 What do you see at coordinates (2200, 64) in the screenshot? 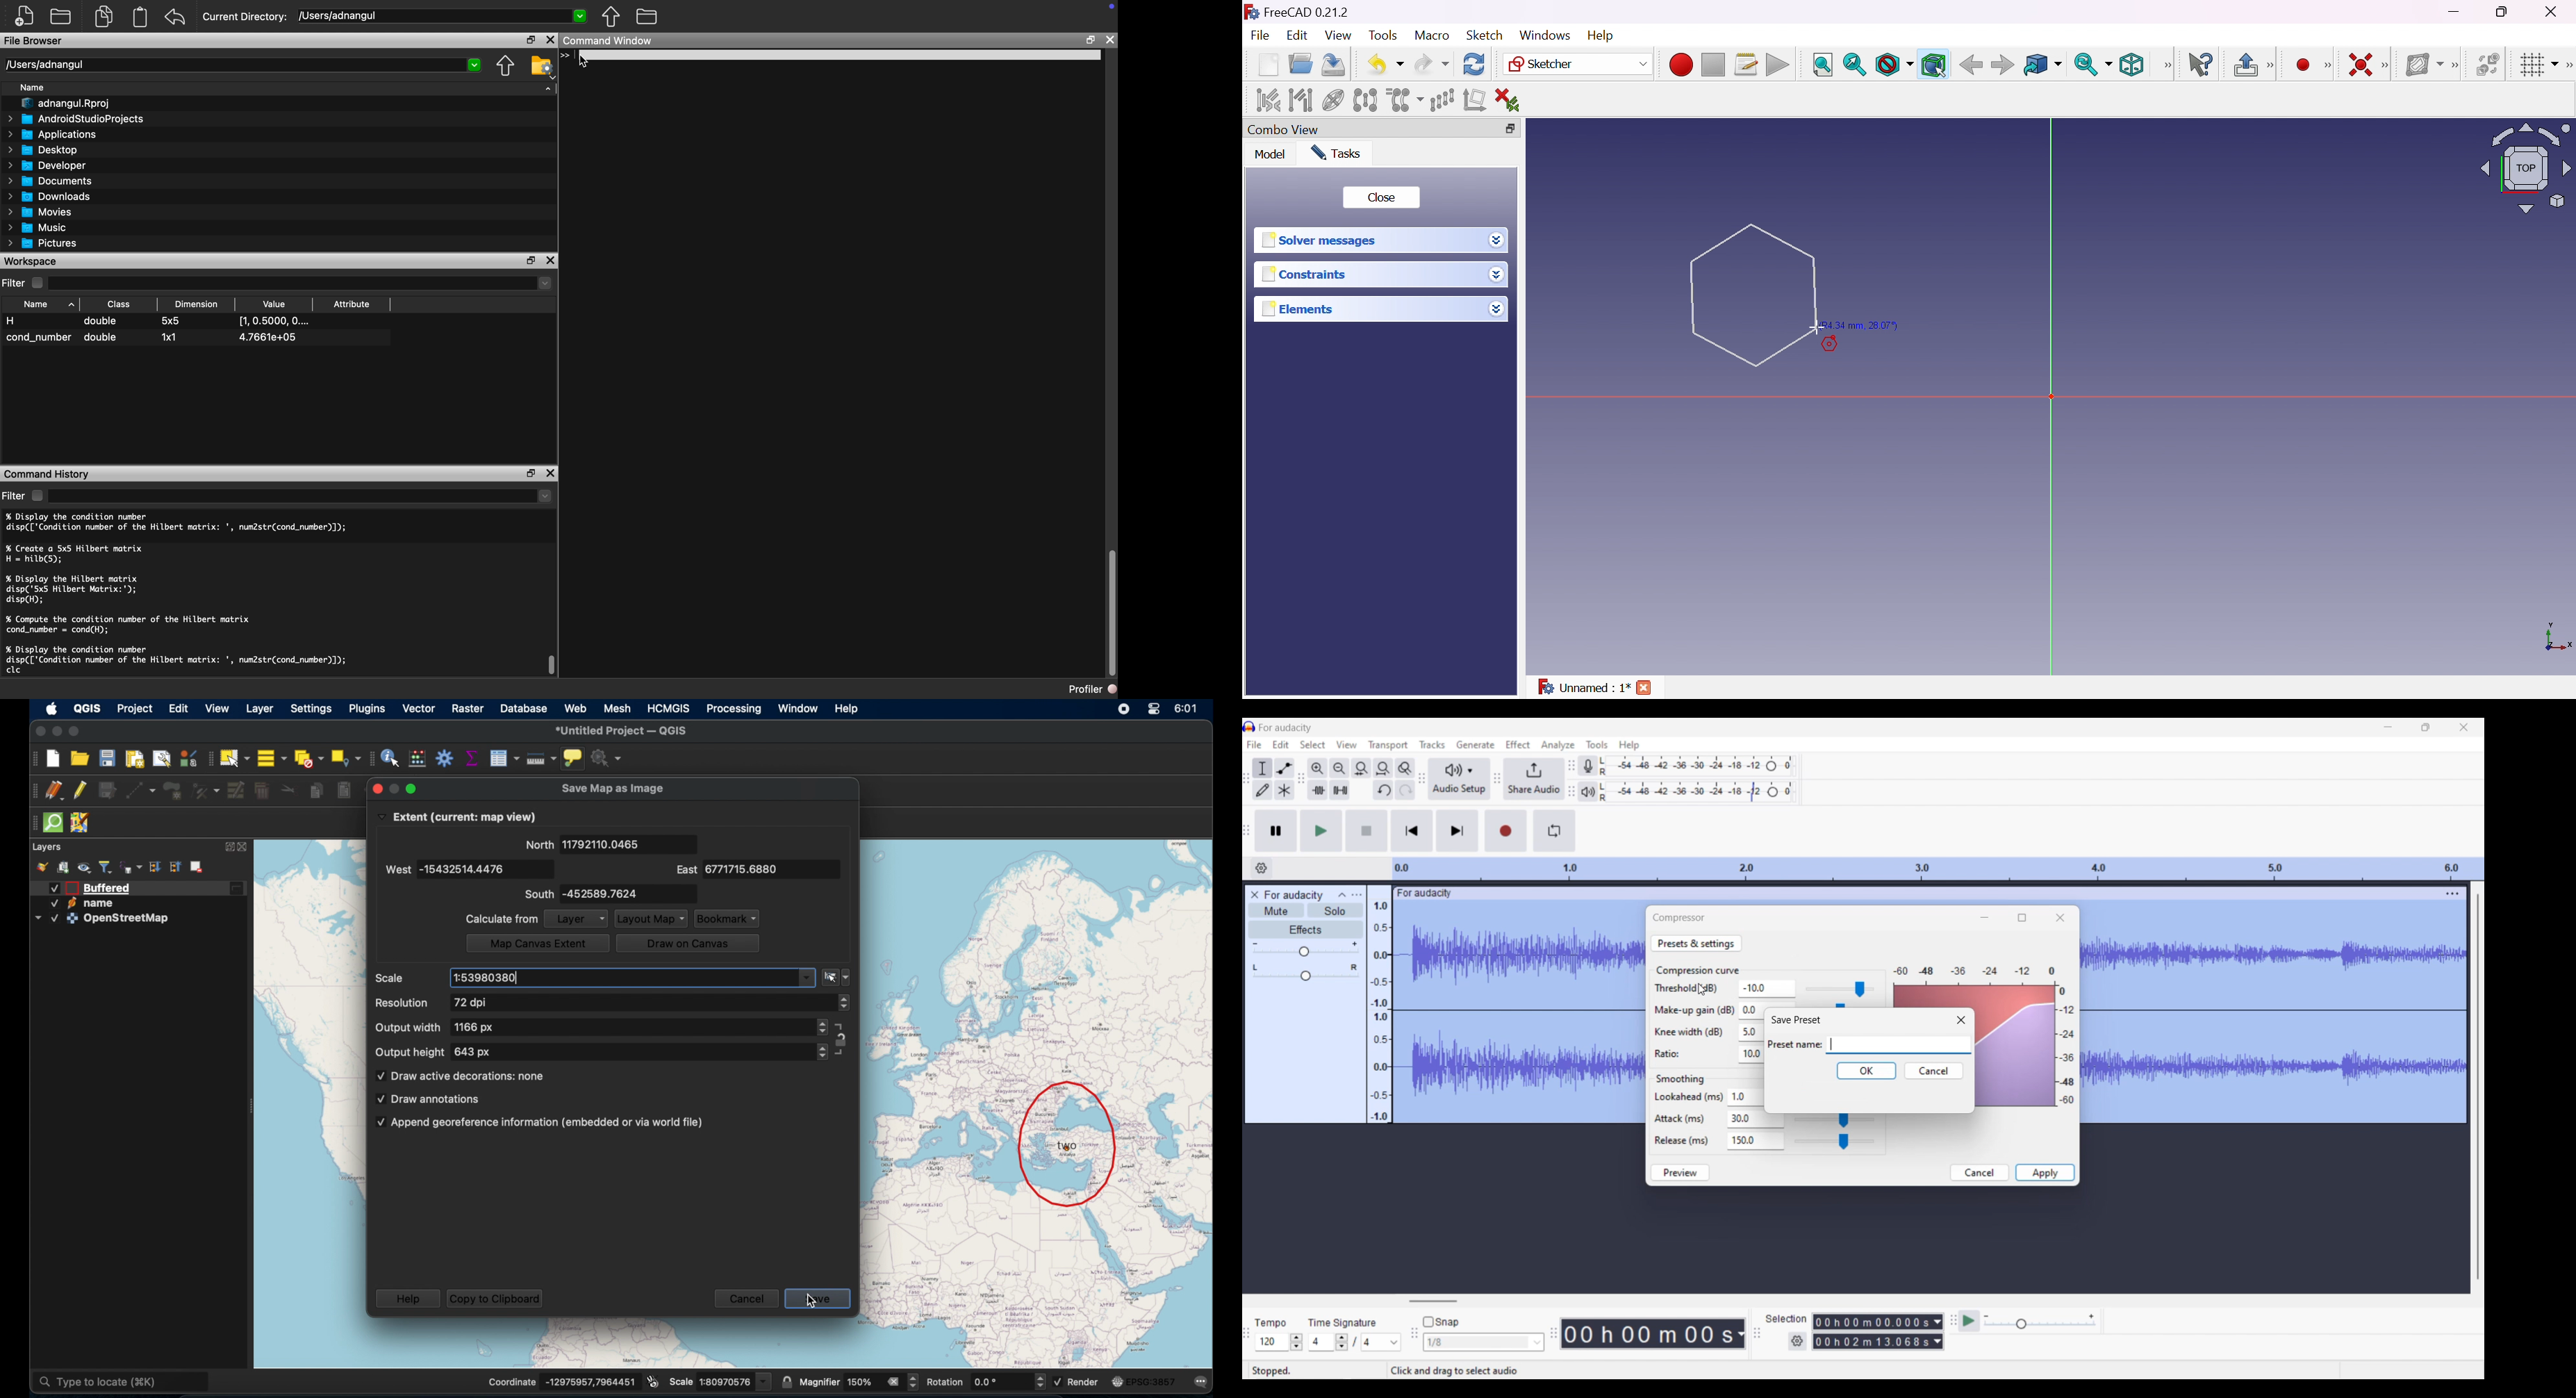
I see `What's this?` at bounding box center [2200, 64].